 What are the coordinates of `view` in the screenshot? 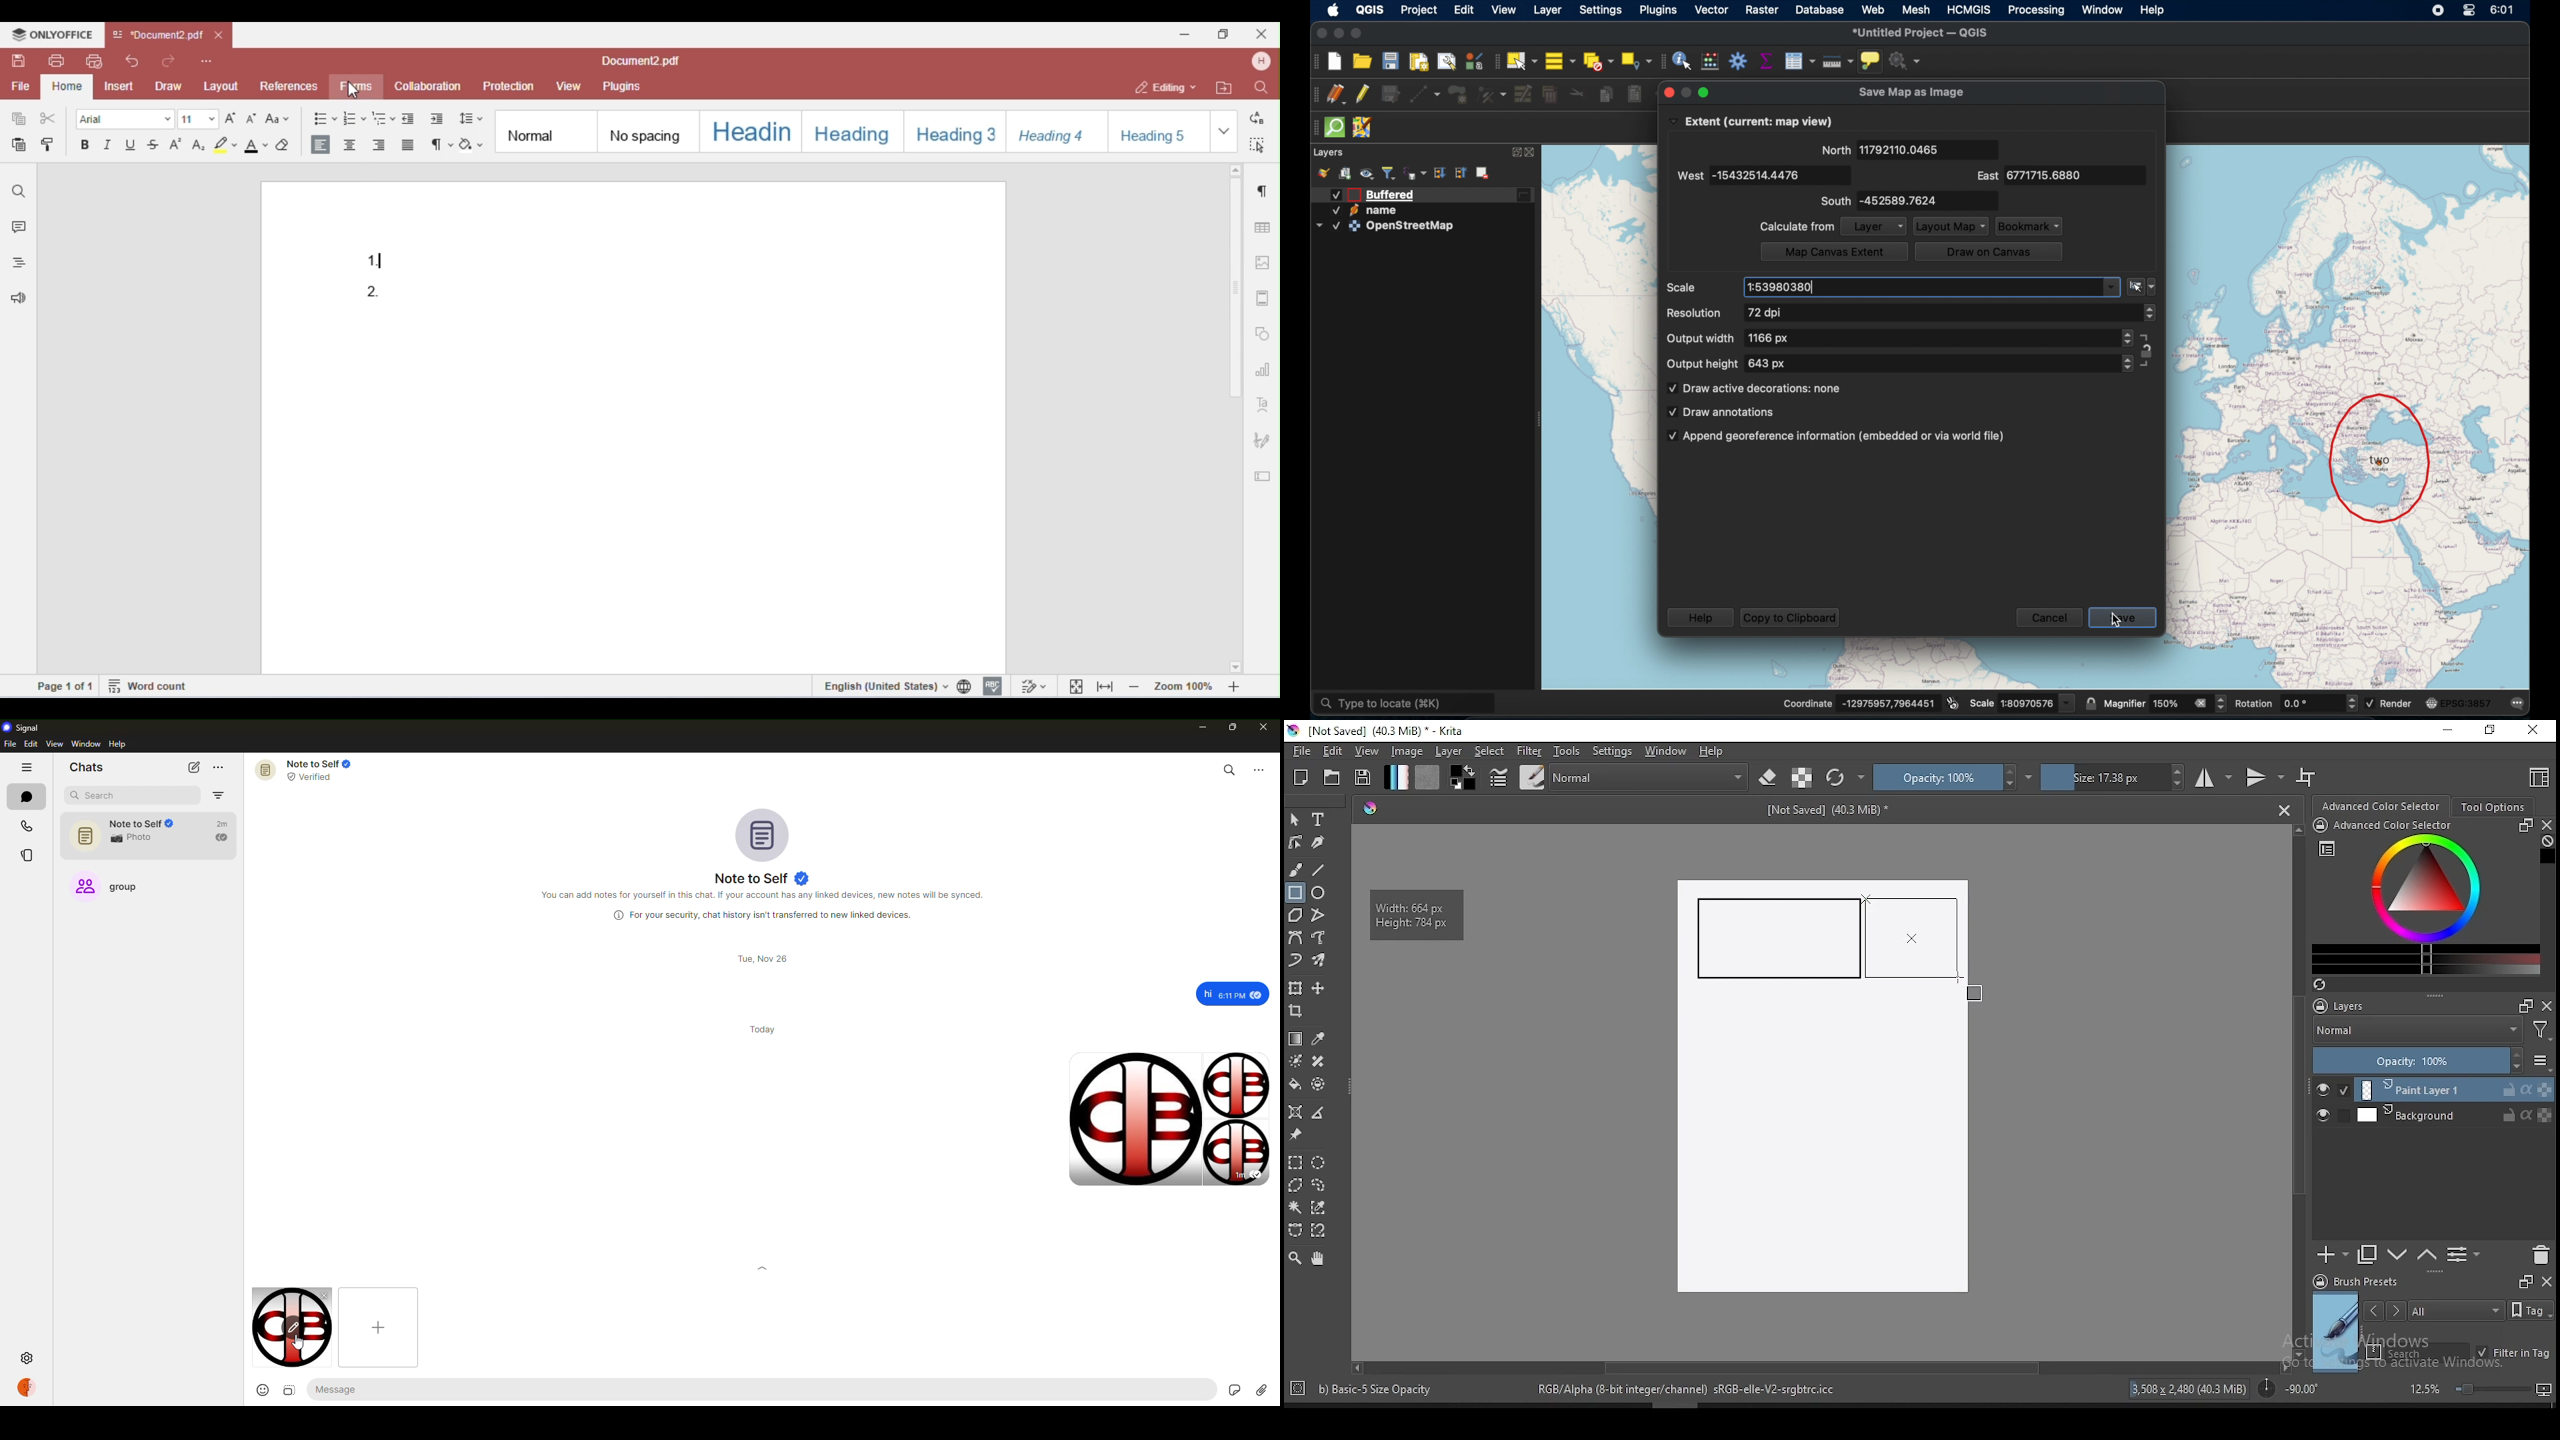 It's located at (55, 745).